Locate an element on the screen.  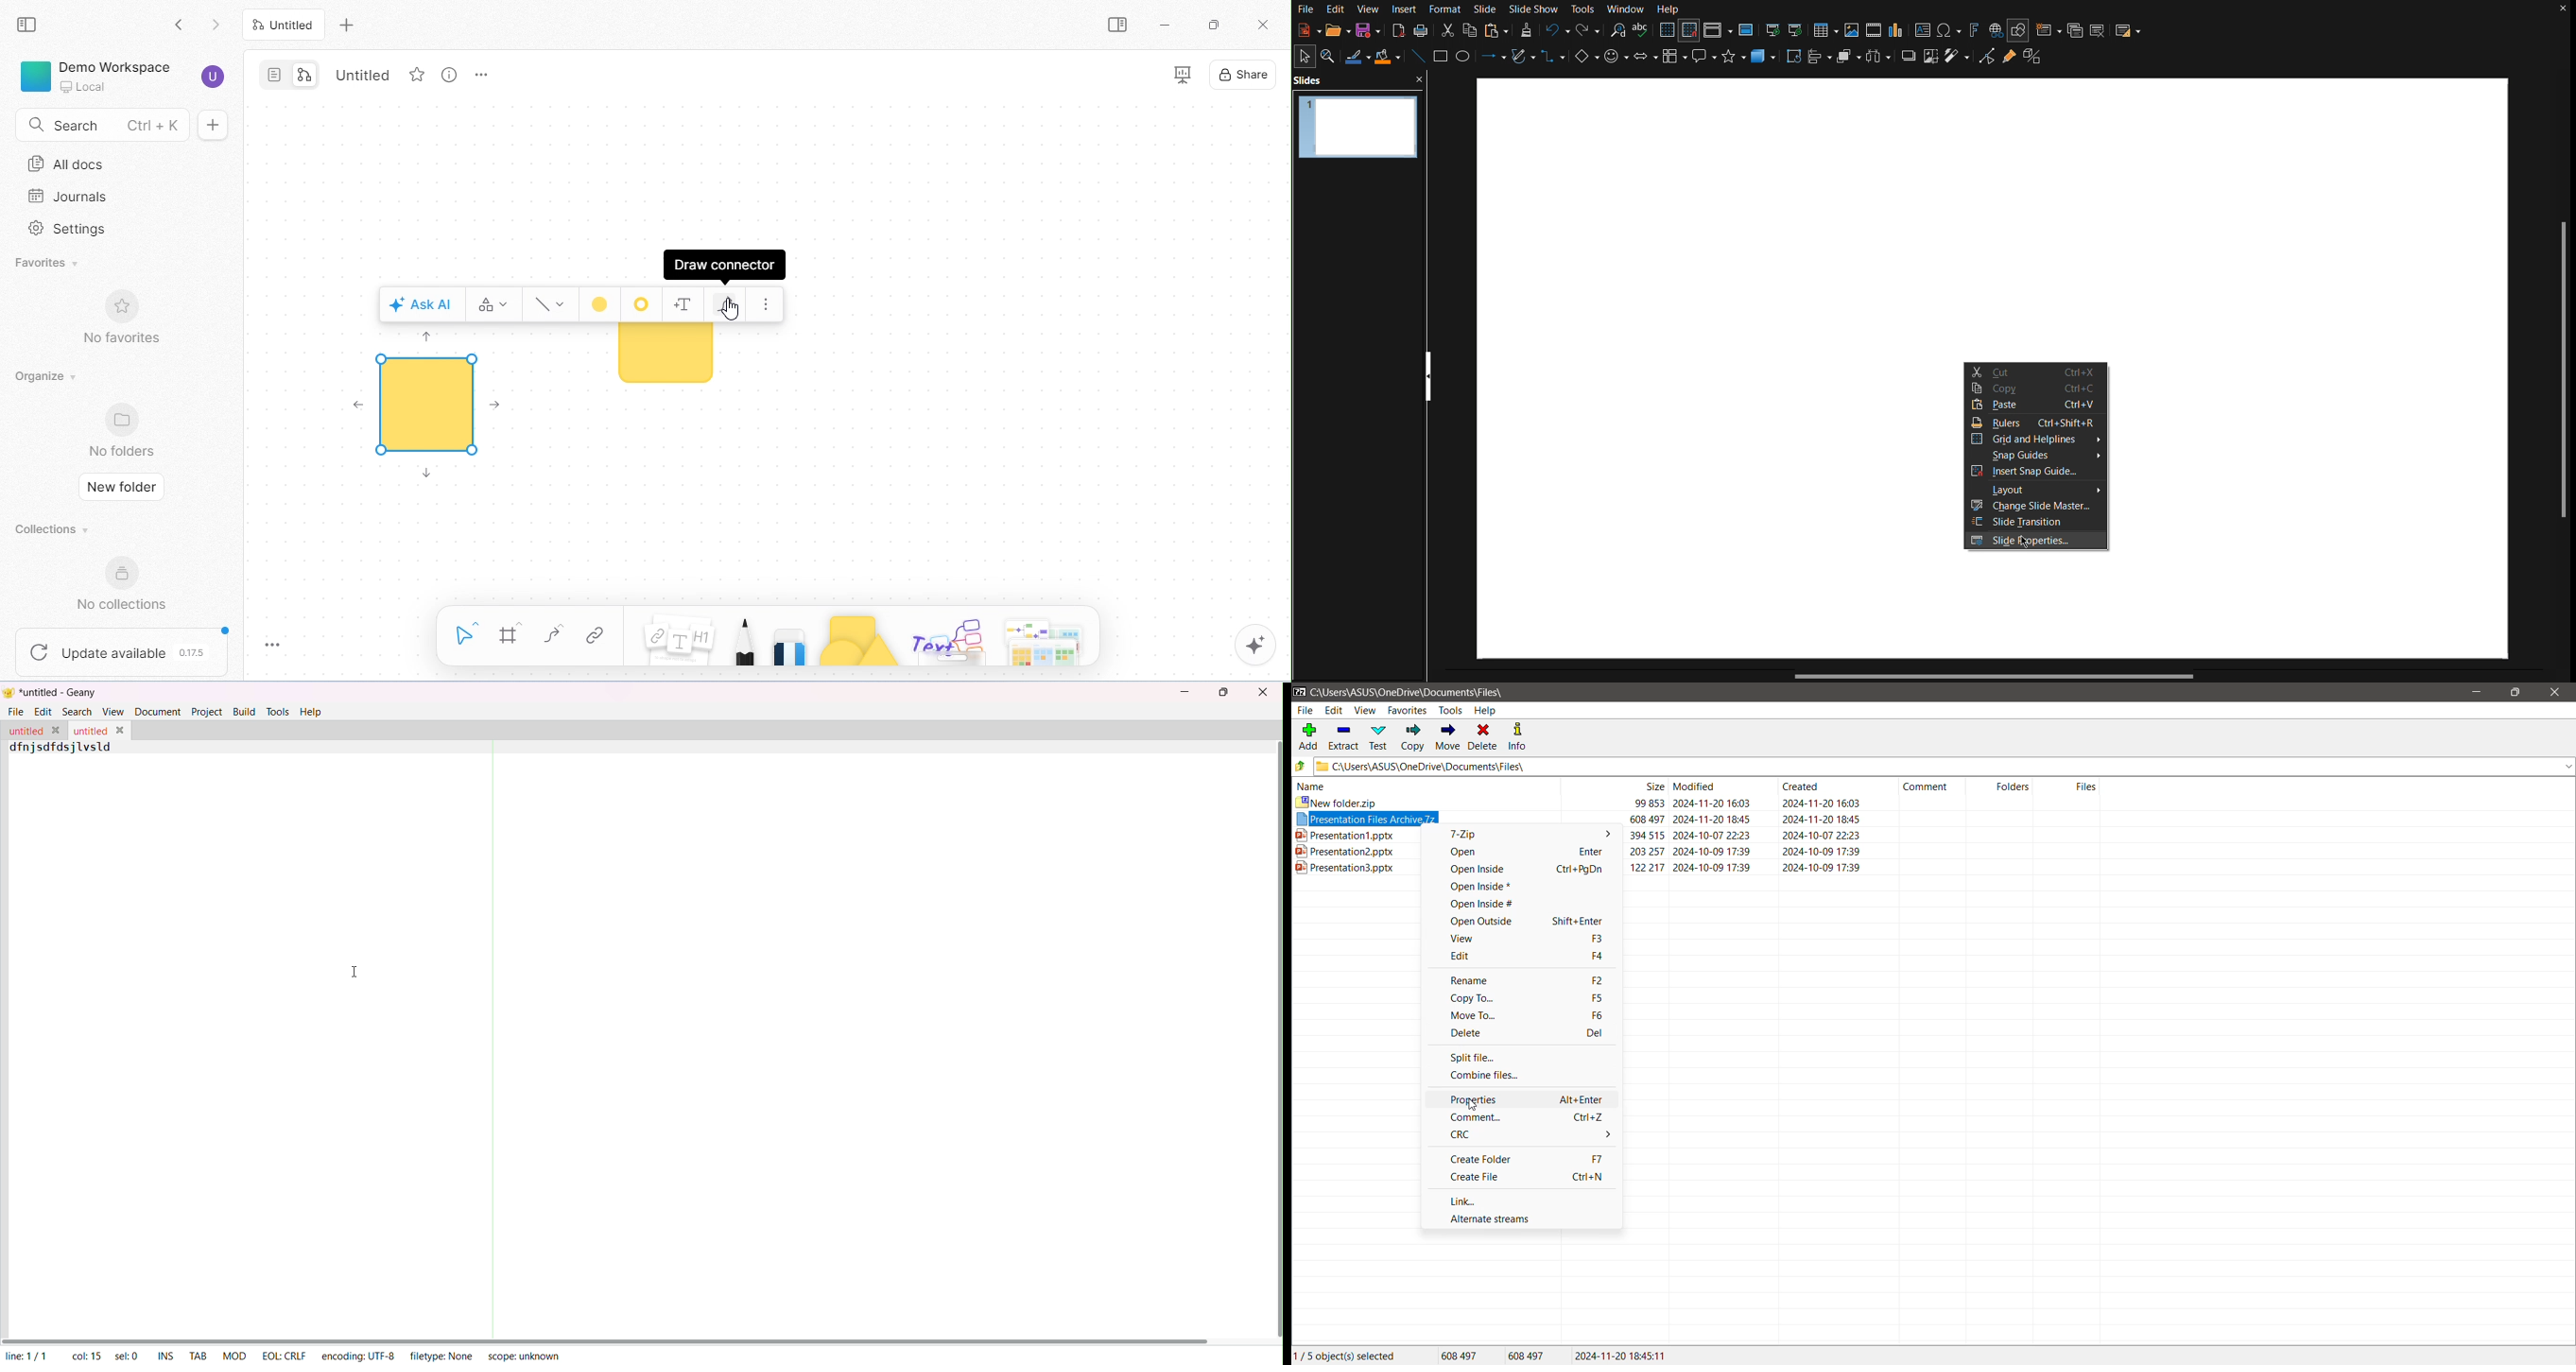
Callout Shapes is located at coordinates (1705, 61).